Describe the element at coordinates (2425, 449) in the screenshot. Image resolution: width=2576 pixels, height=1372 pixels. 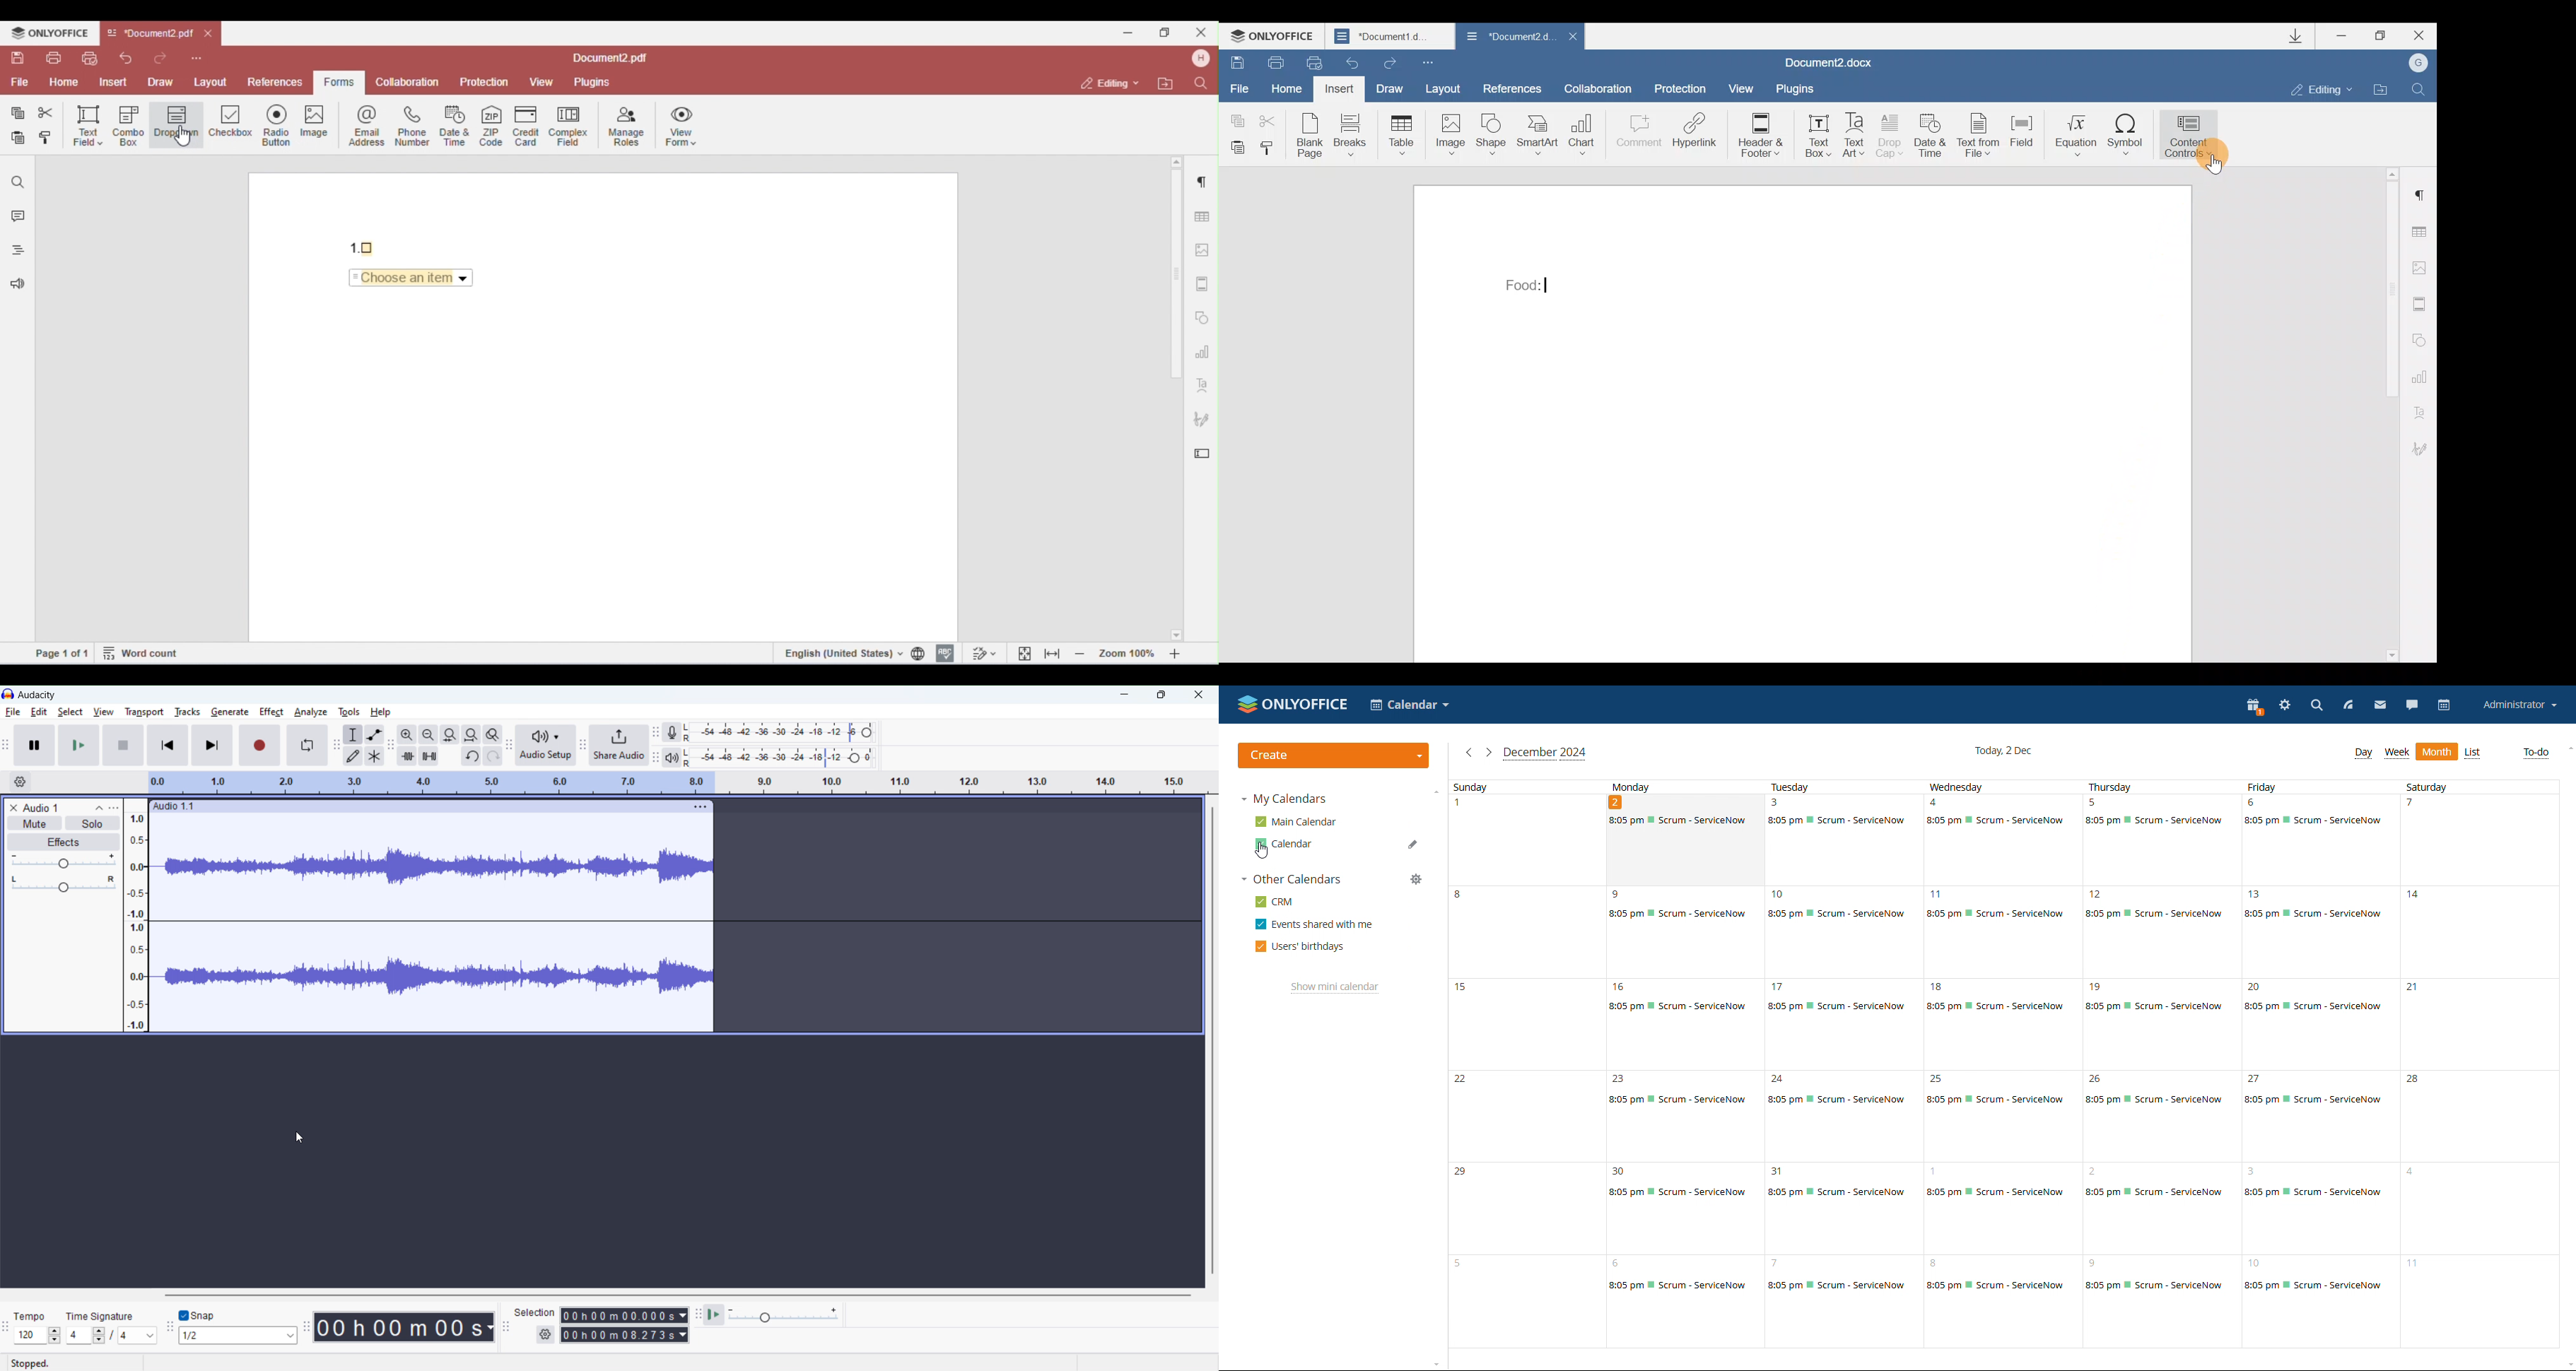
I see `Signature settings` at that location.